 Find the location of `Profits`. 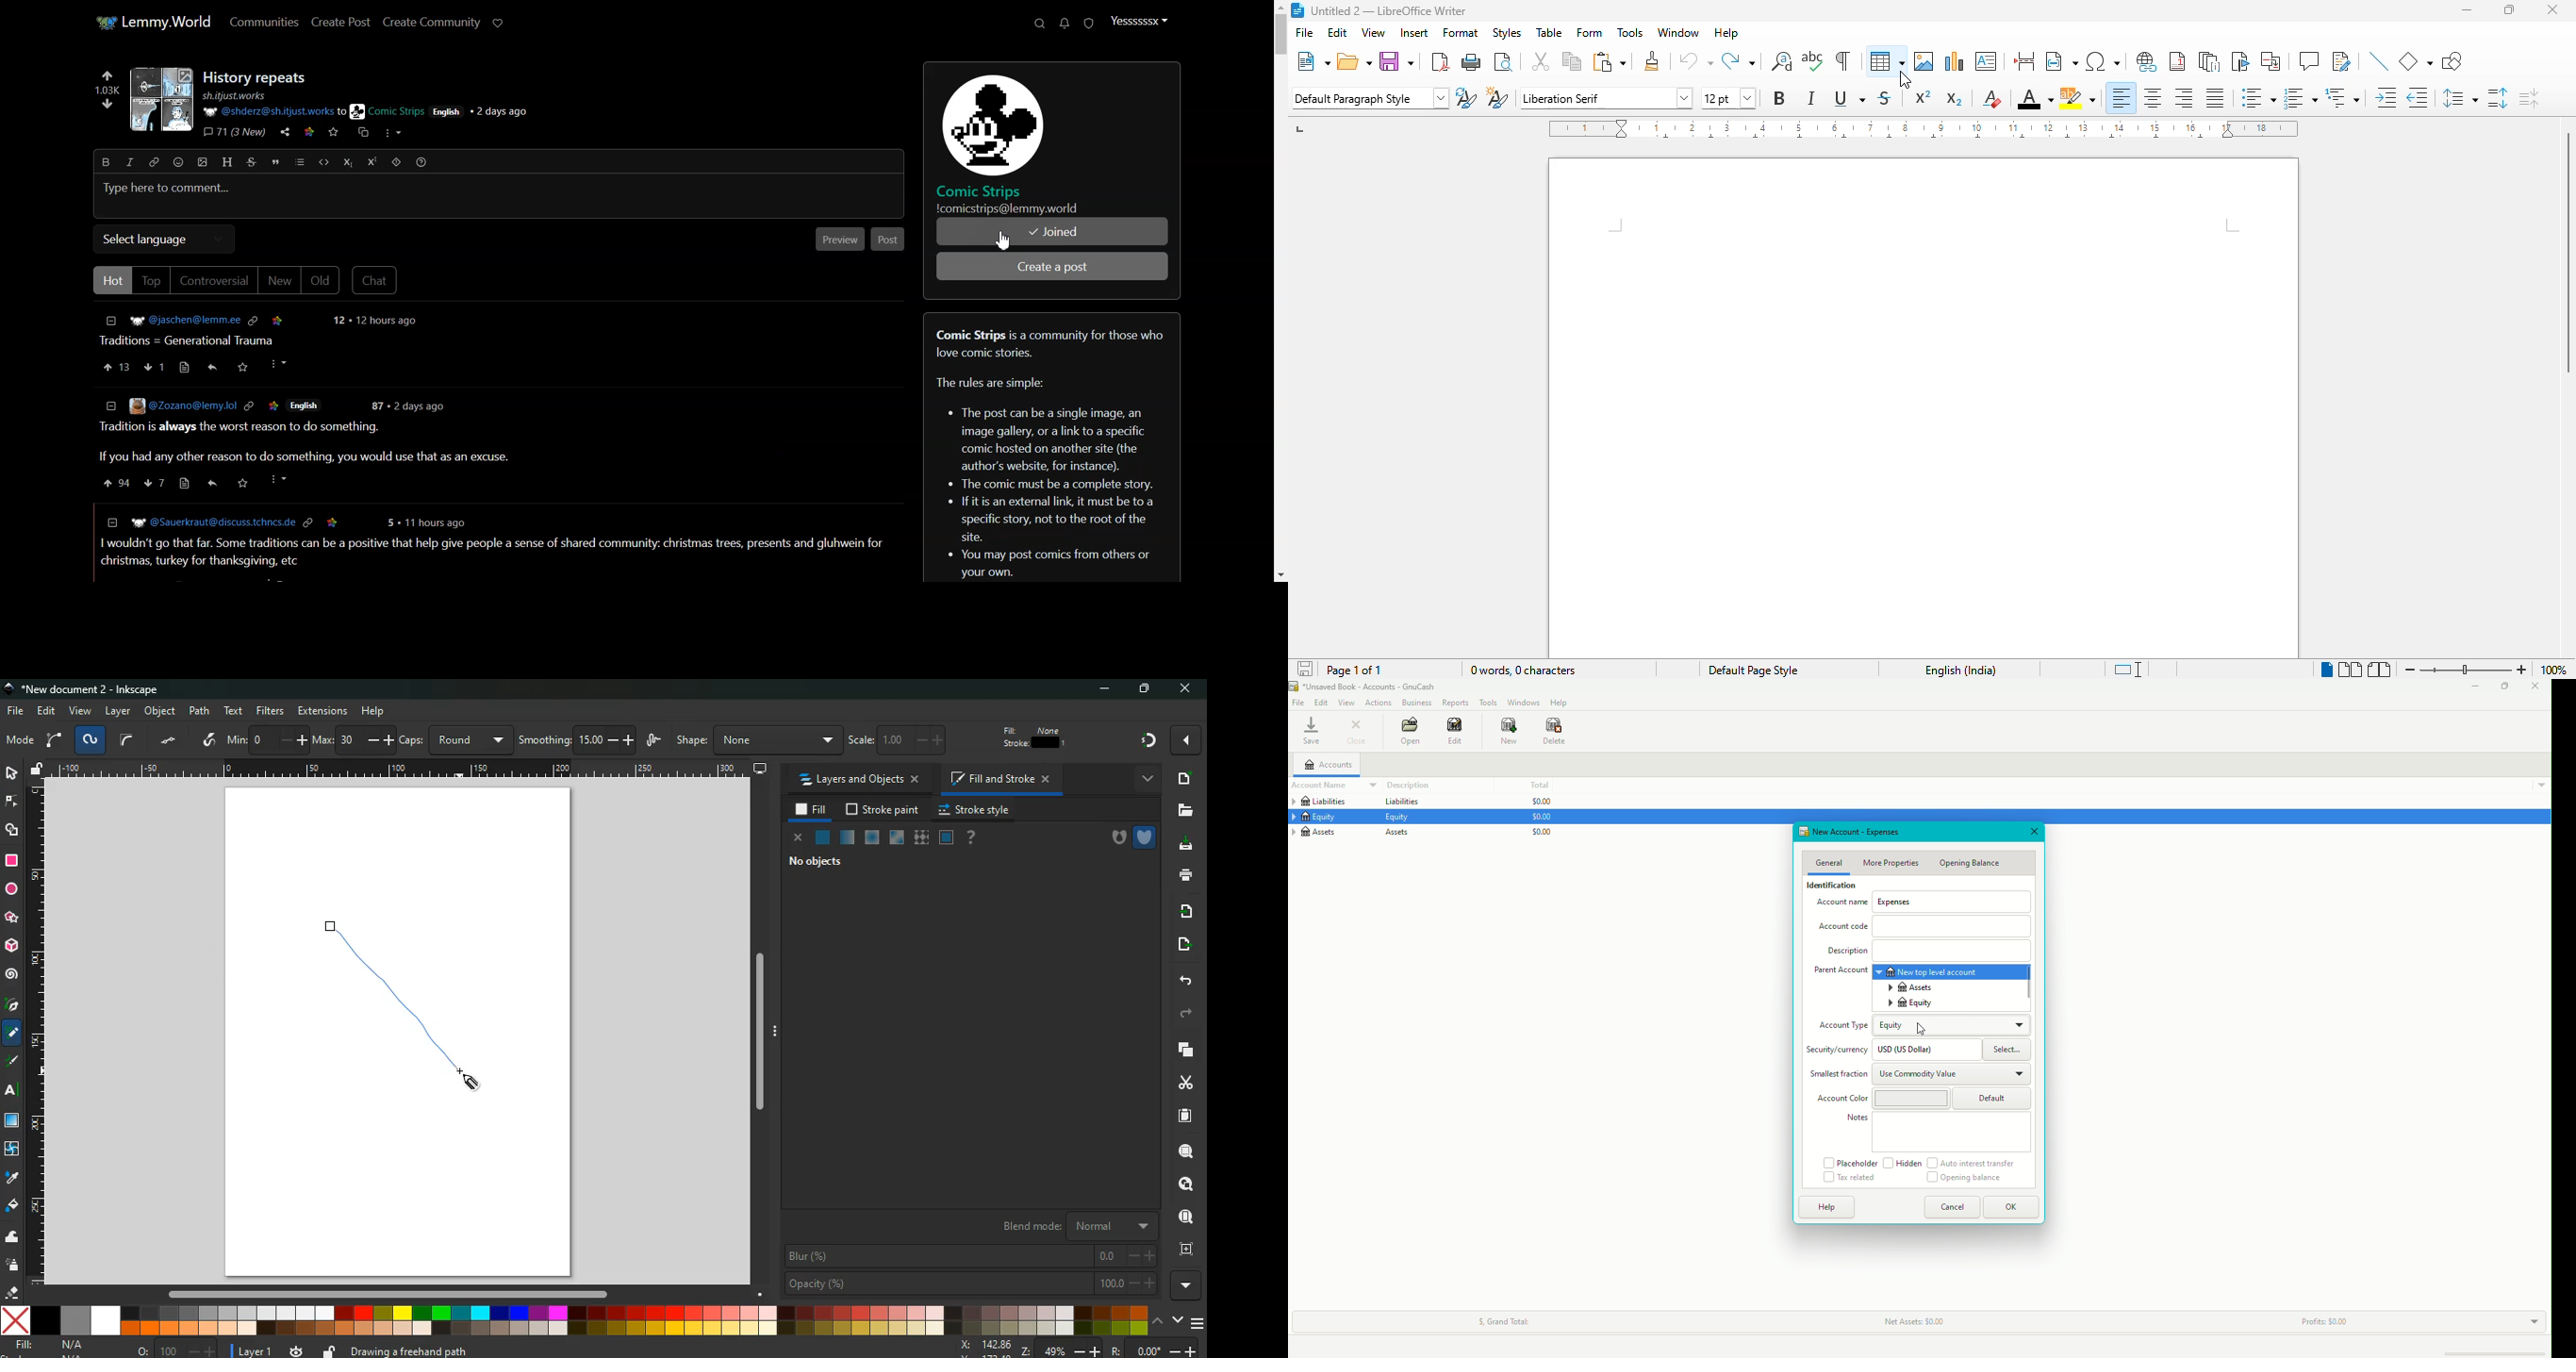

Profits is located at coordinates (2325, 1319).